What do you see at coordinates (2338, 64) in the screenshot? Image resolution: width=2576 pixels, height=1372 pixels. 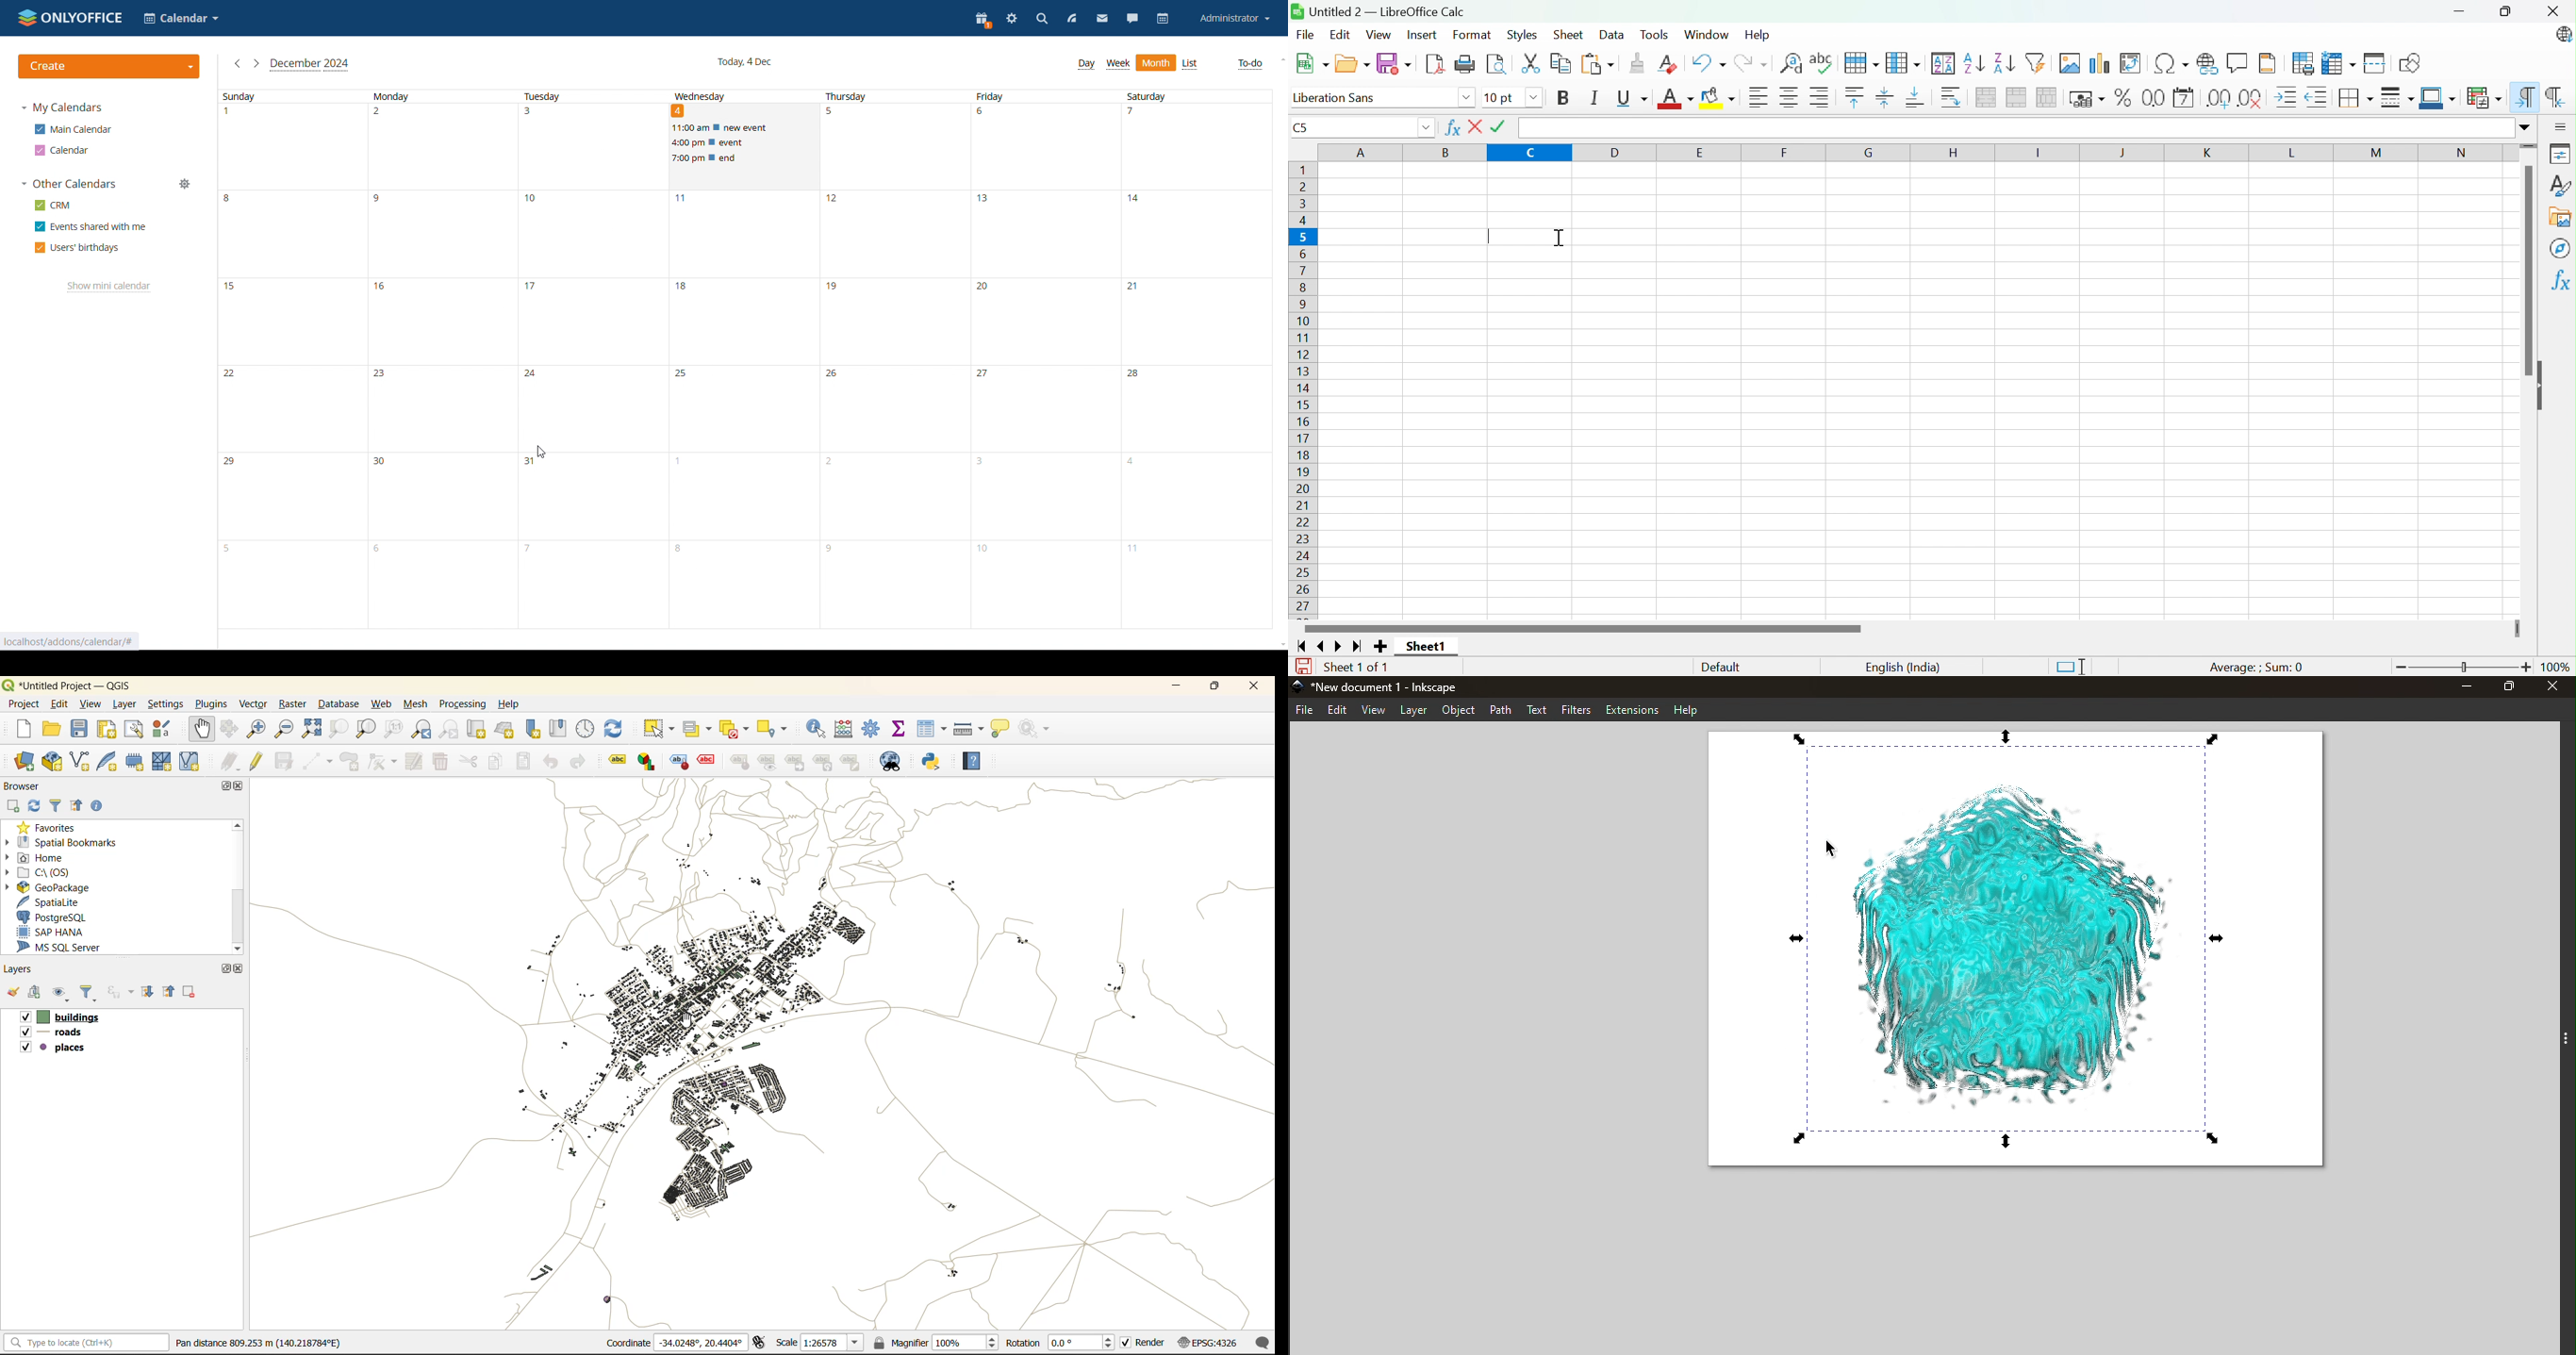 I see `Freeze rows and columns` at bounding box center [2338, 64].